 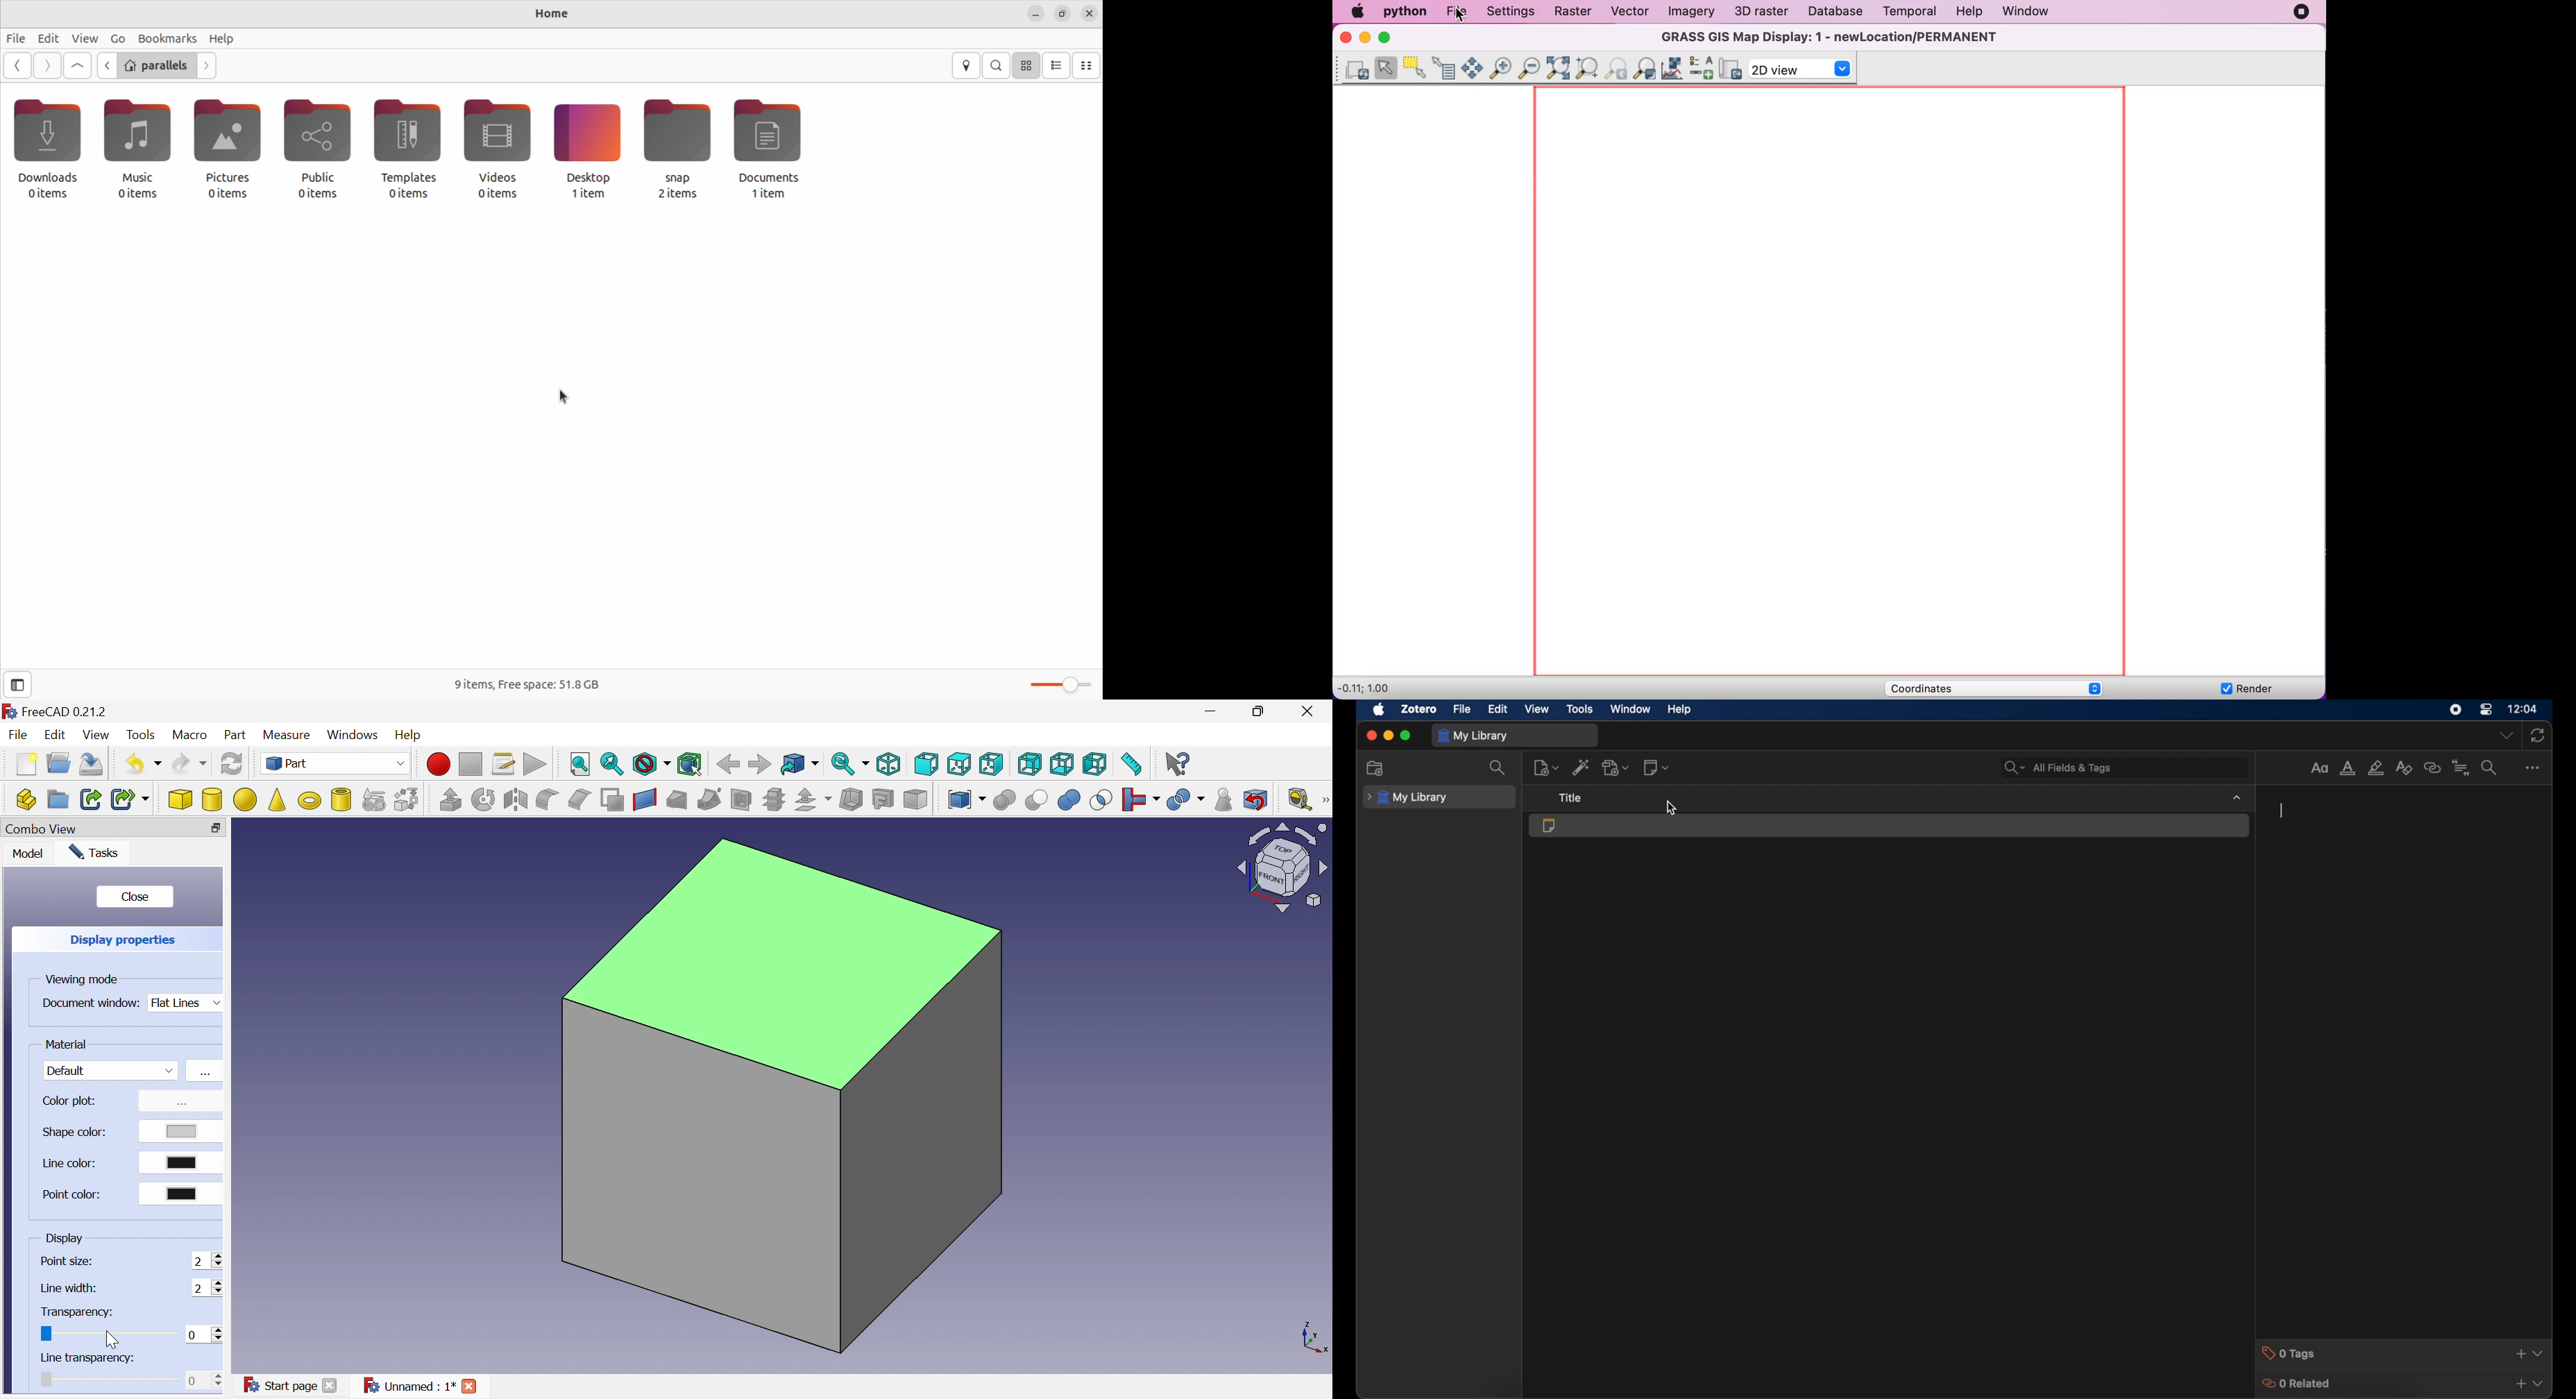 What do you see at coordinates (312, 802) in the screenshot?
I see `Torus` at bounding box center [312, 802].